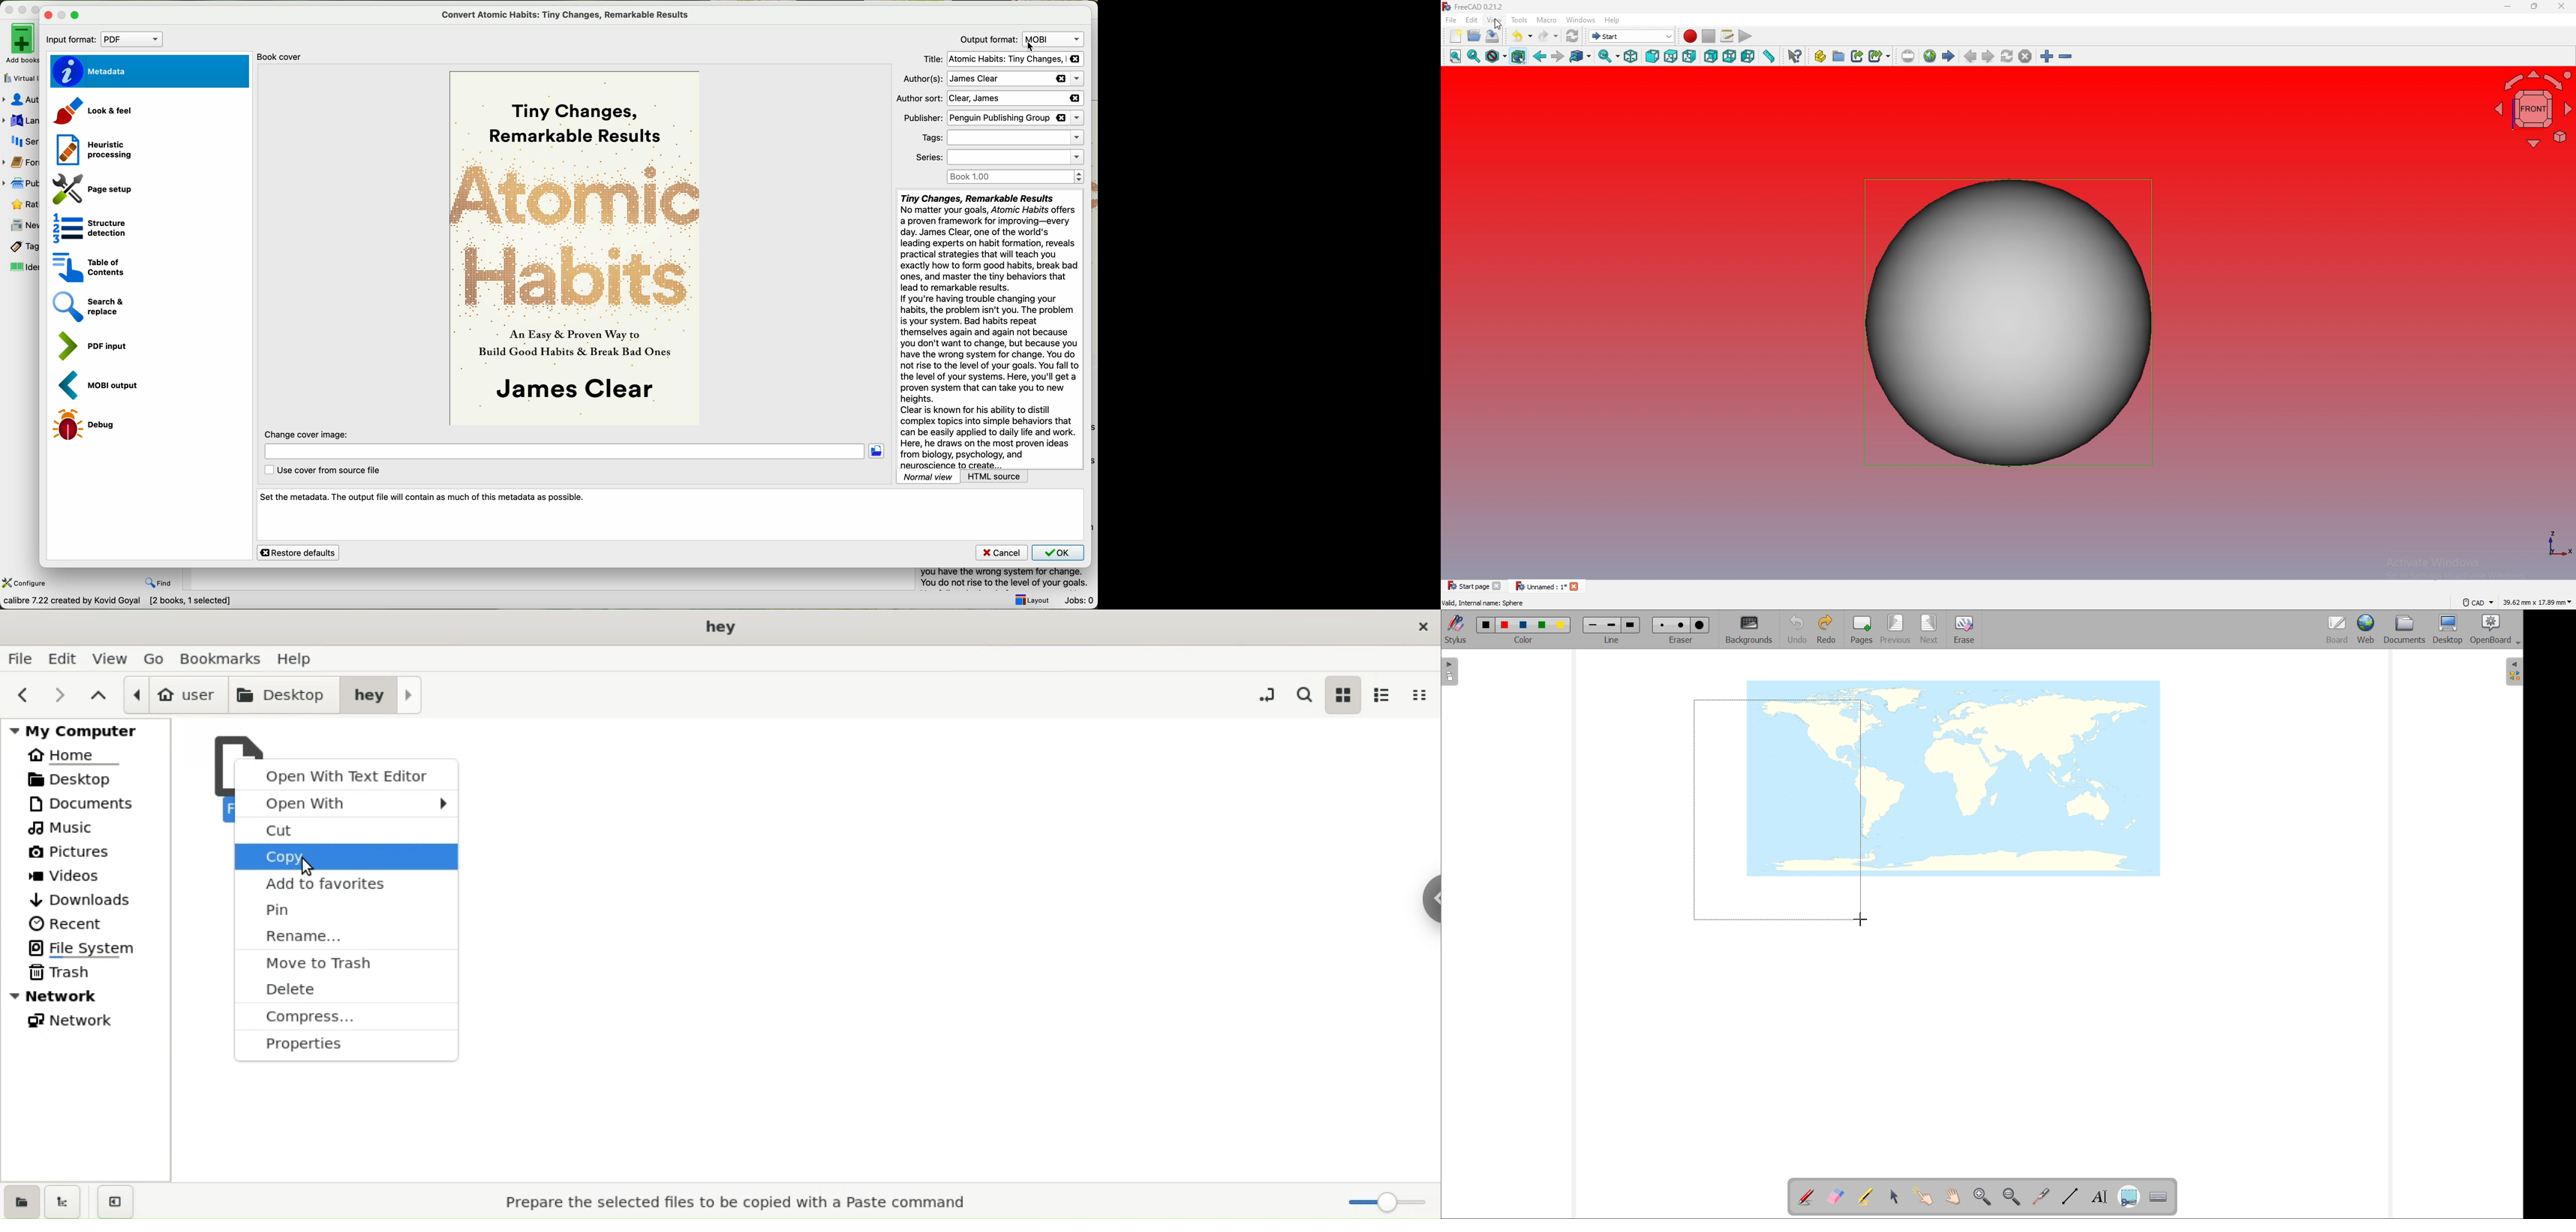 The width and height of the screenshot is (2576, 1232). Describe the element at coordinates (1652, 56) in the screenshot. I see `front` at that location.